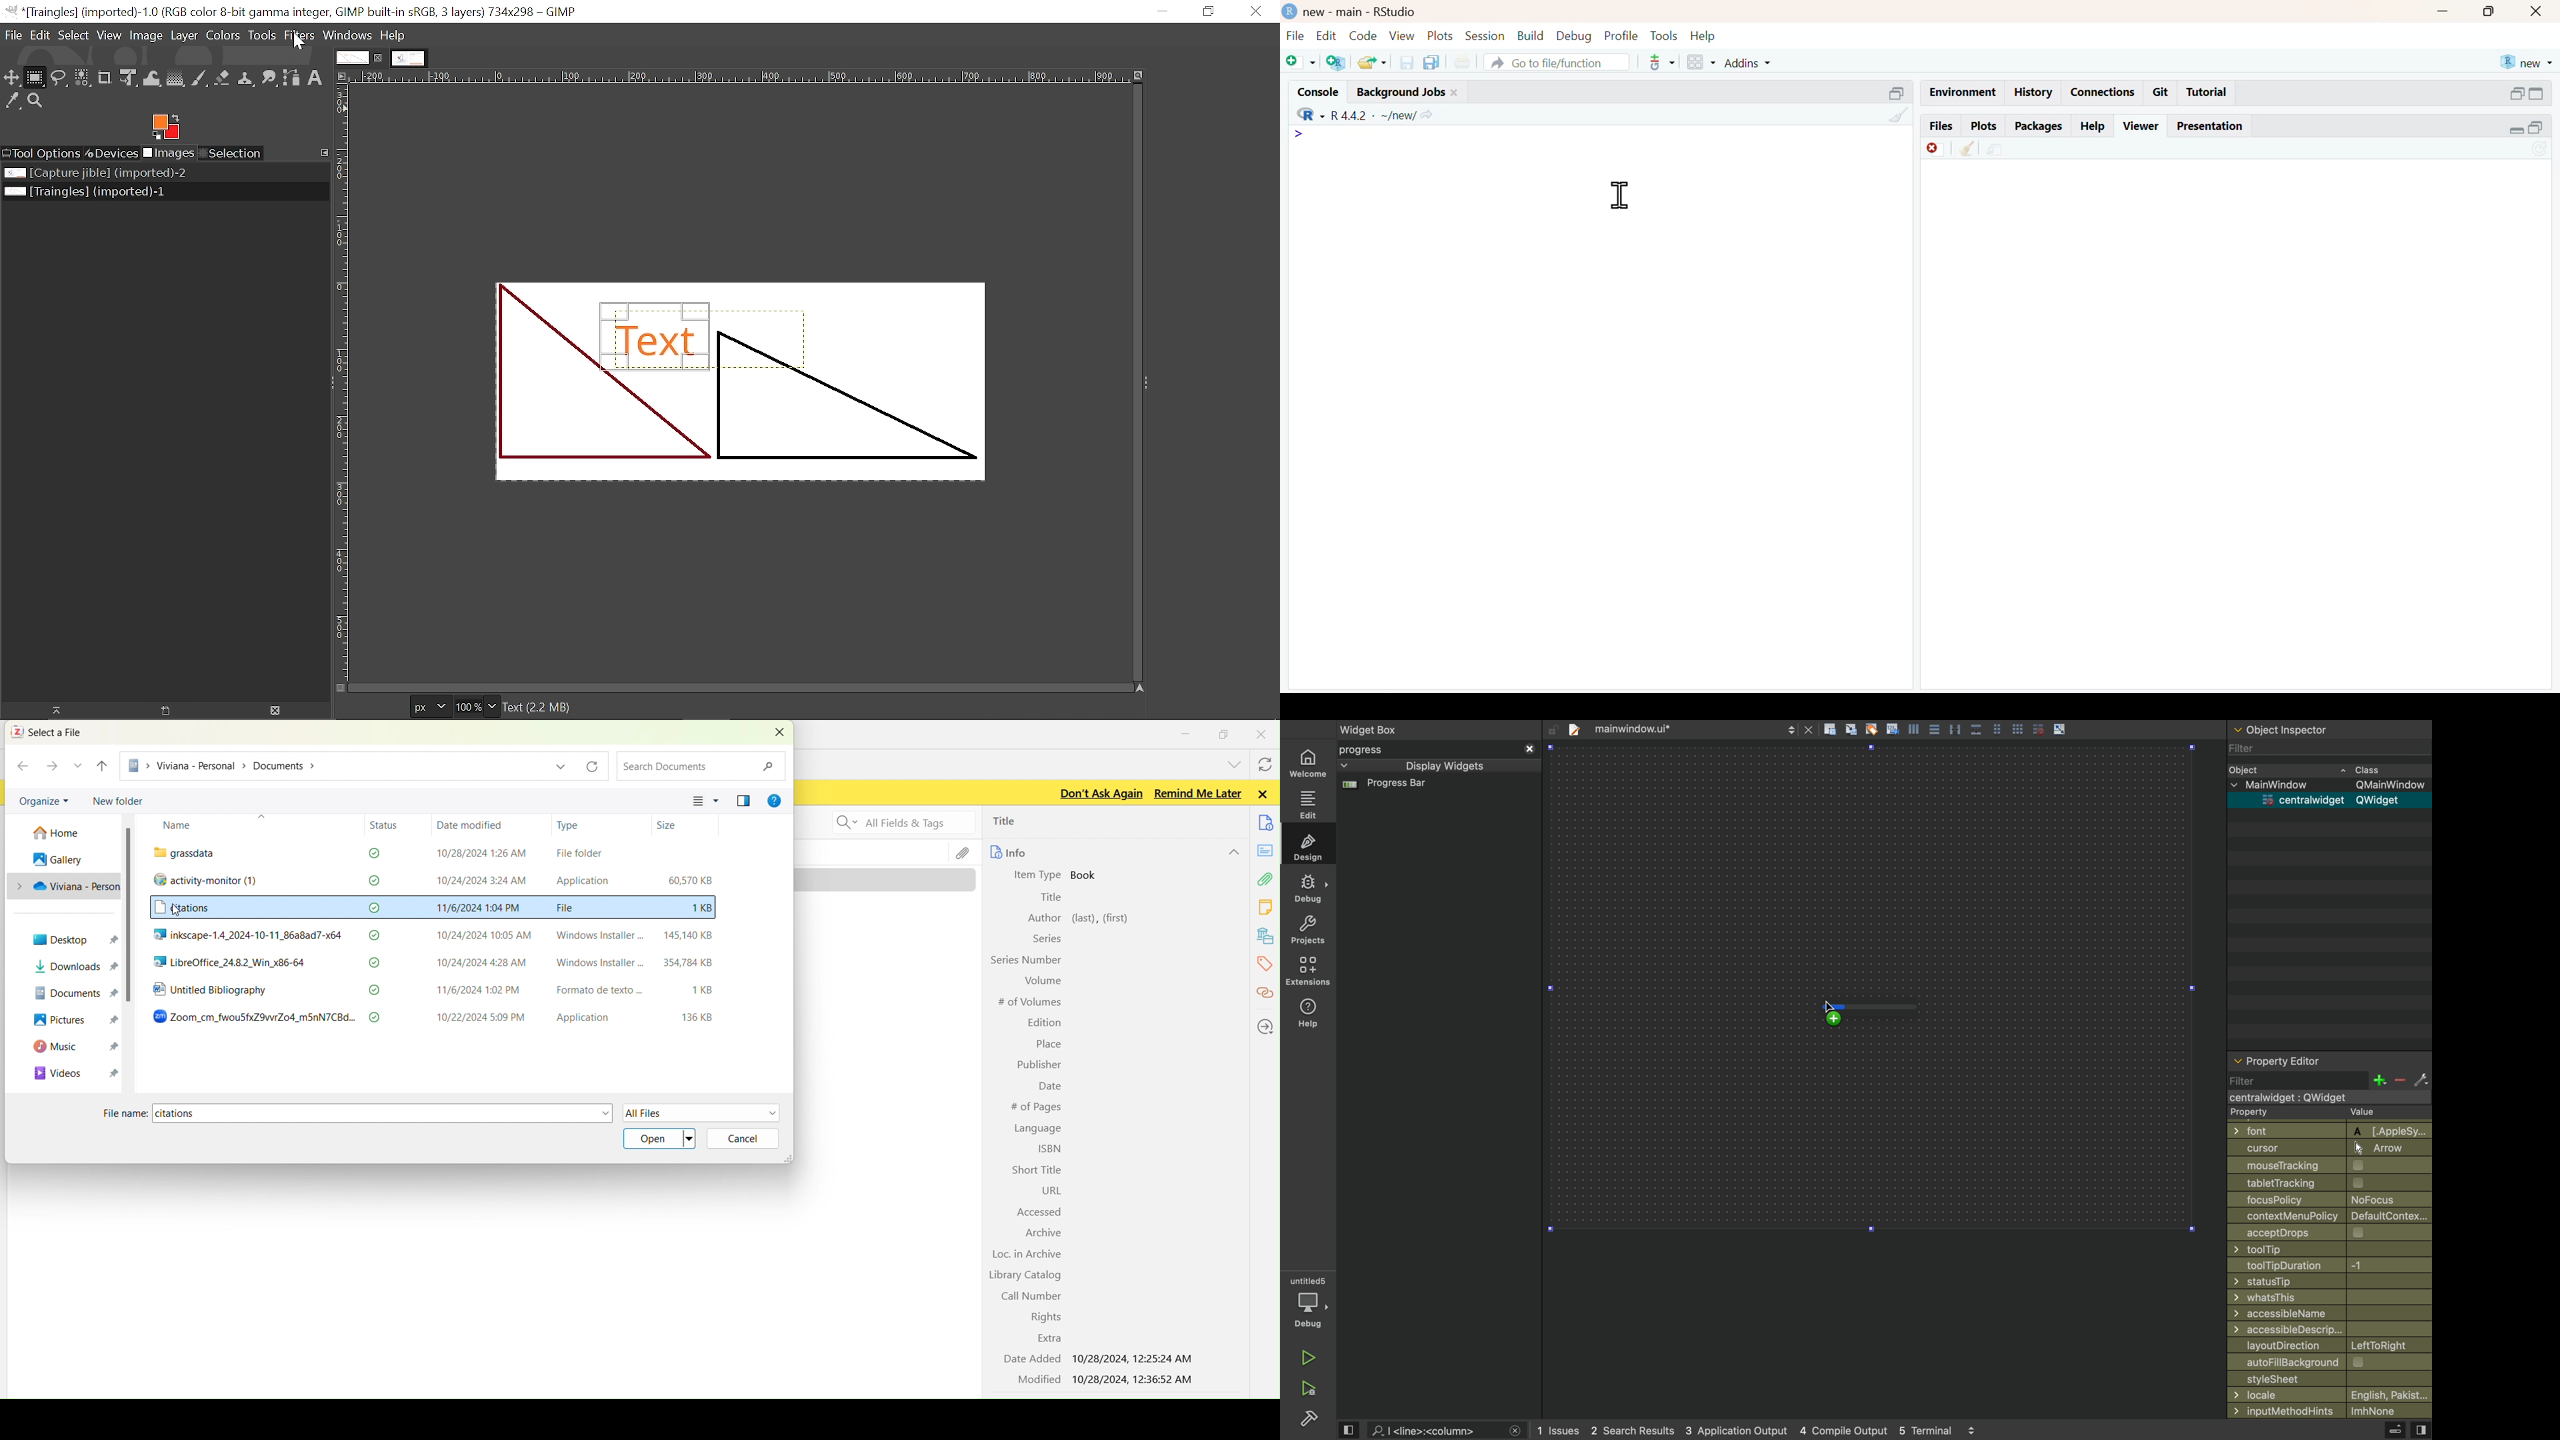 Image resolution: width=2576 pixels, height=1456 pixels. I want to click on Accessed, so click(1040, 1212).